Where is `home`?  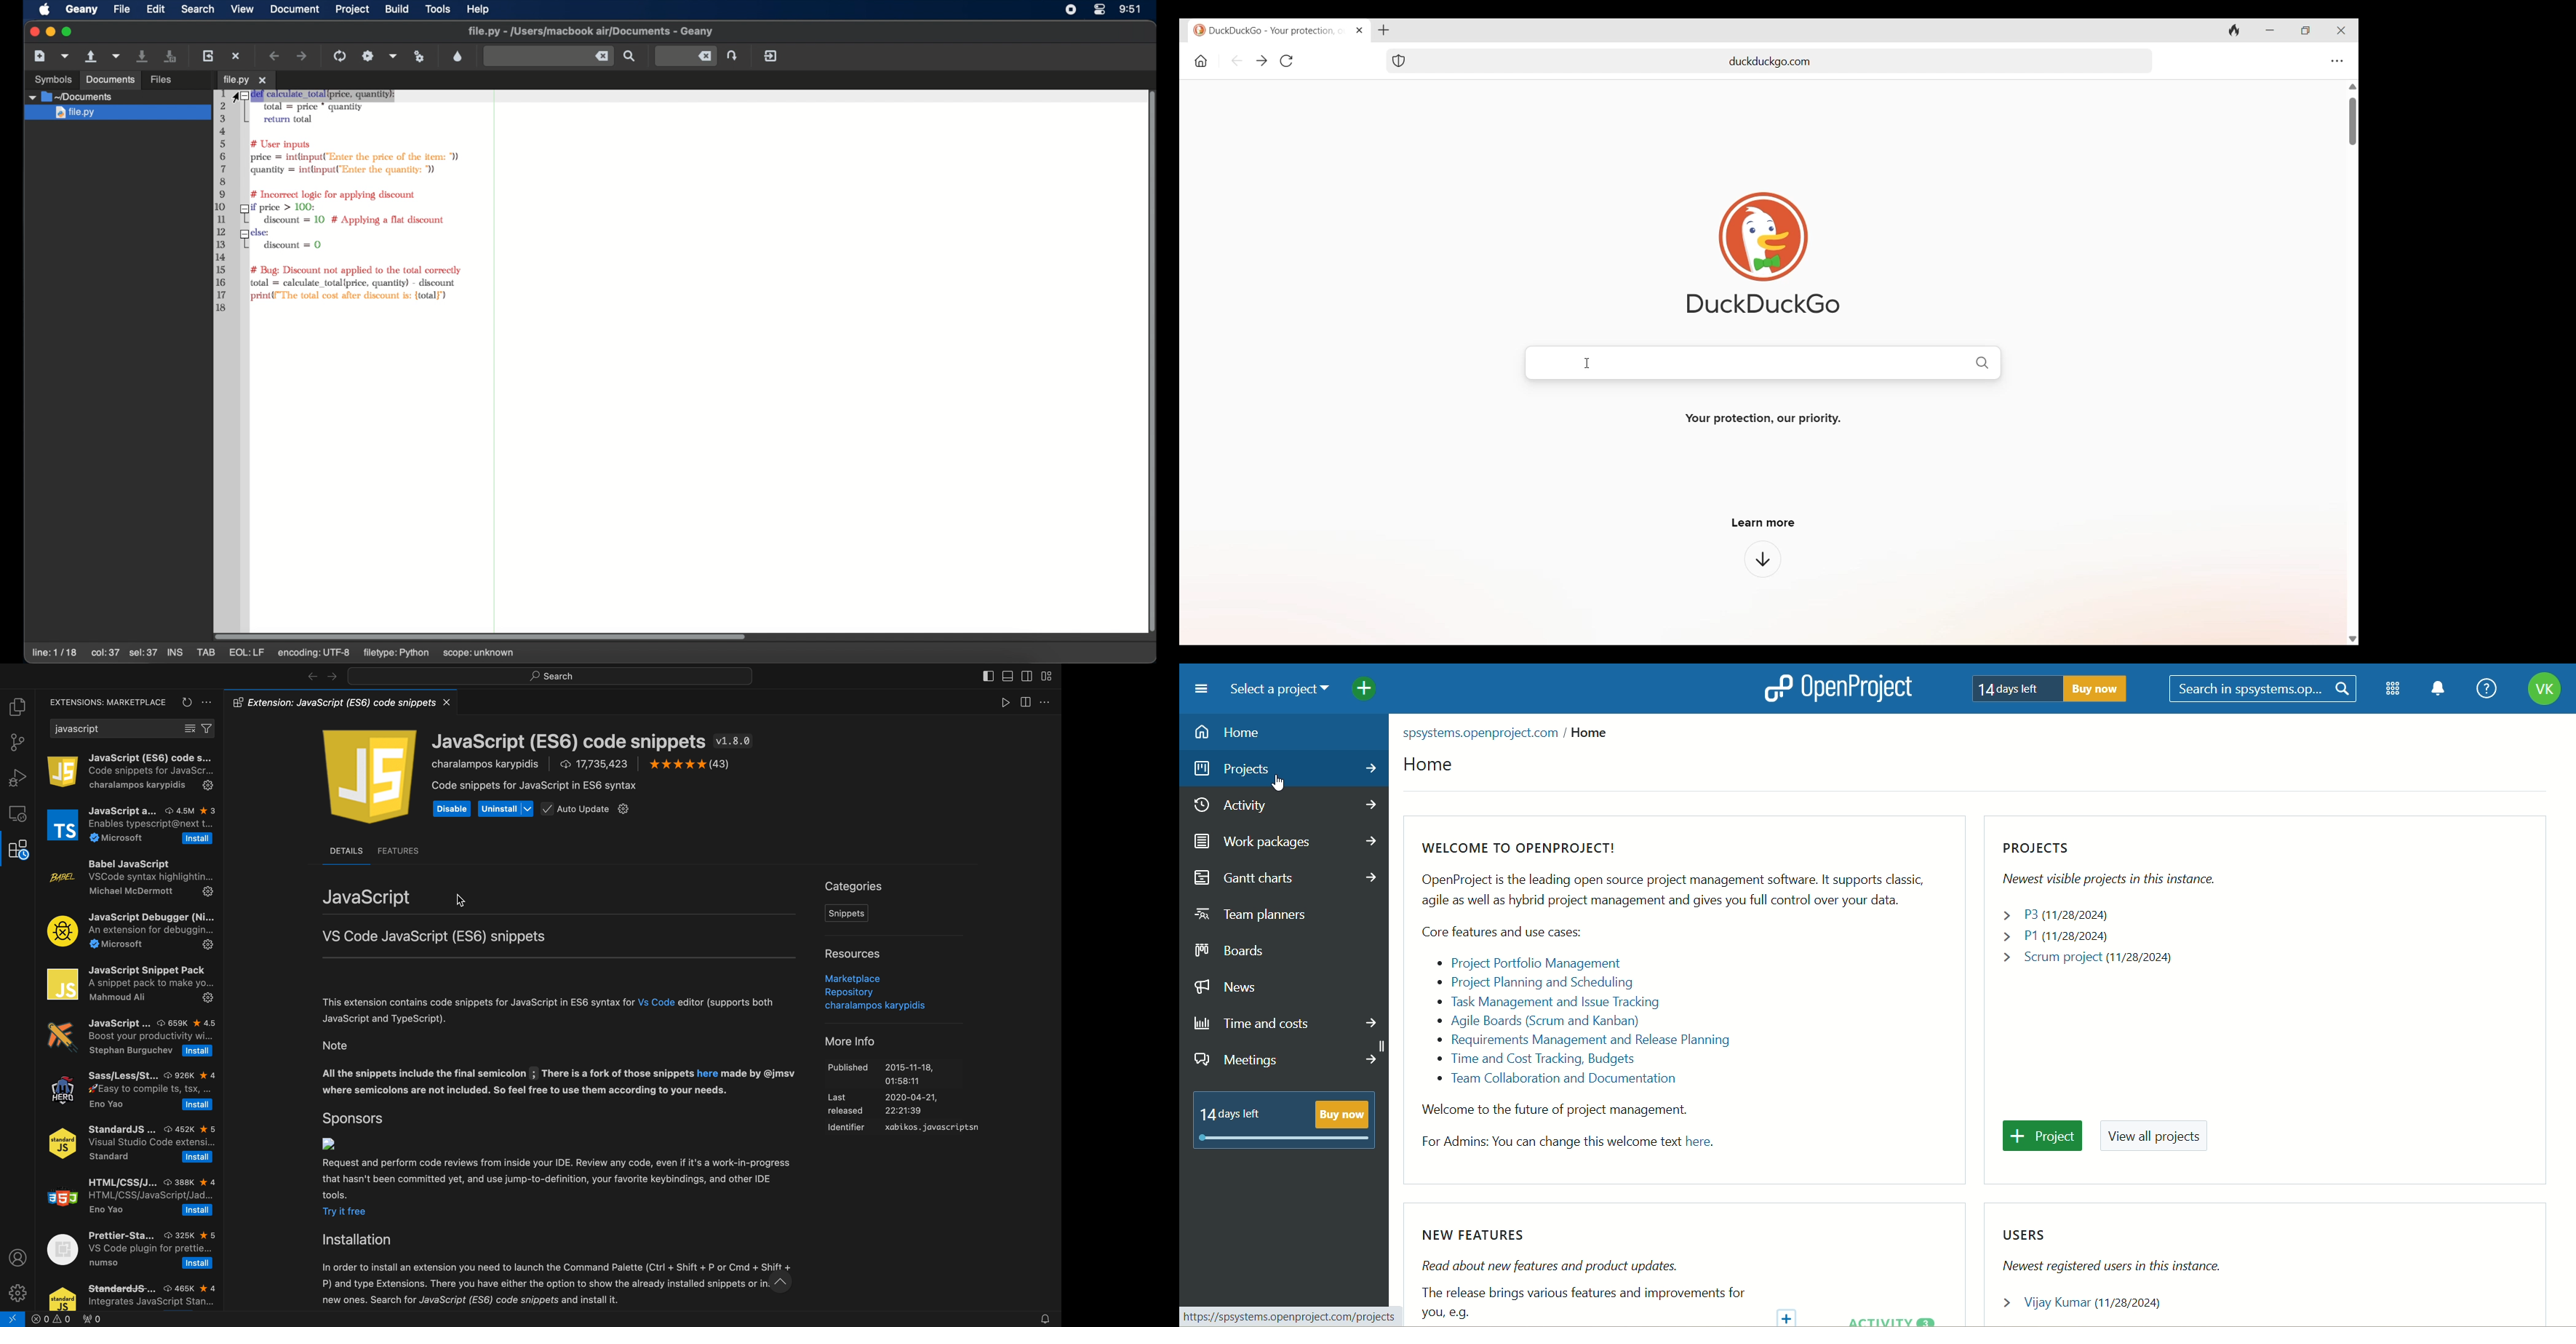 home is located at coordinates (1602, 731).